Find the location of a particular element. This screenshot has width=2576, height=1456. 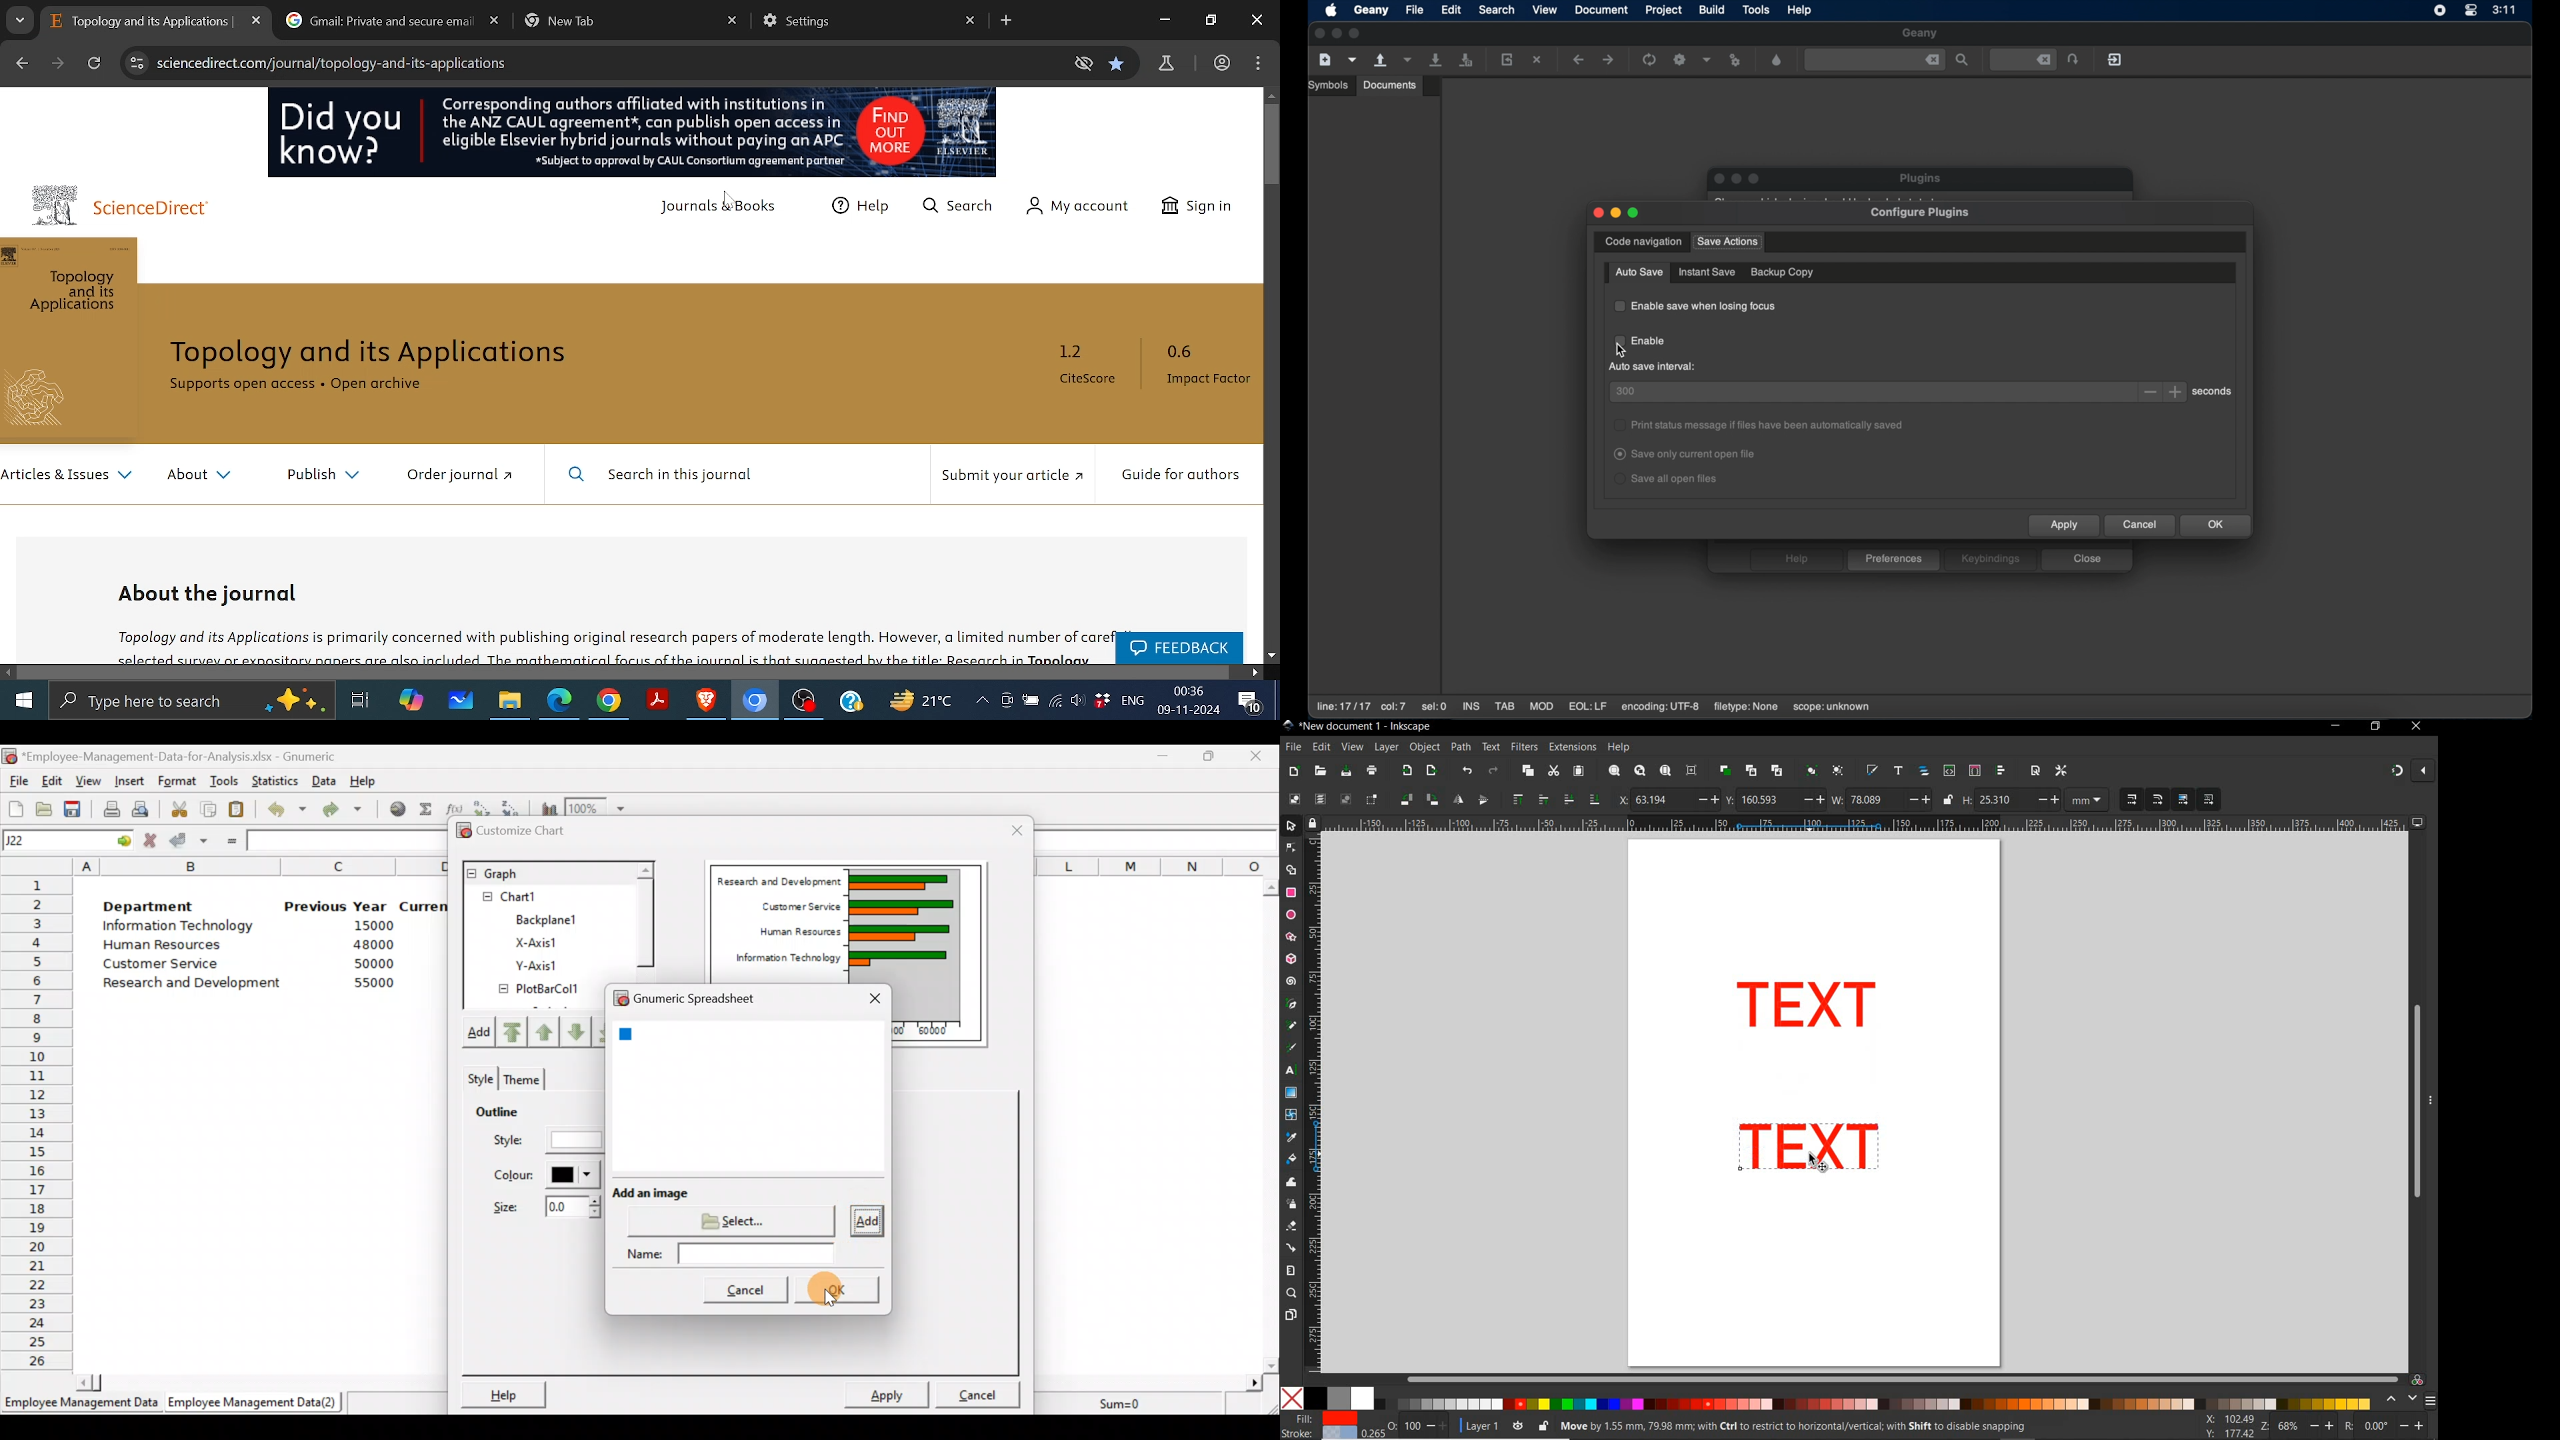

lower selection is located at coordinates (1580, 799).